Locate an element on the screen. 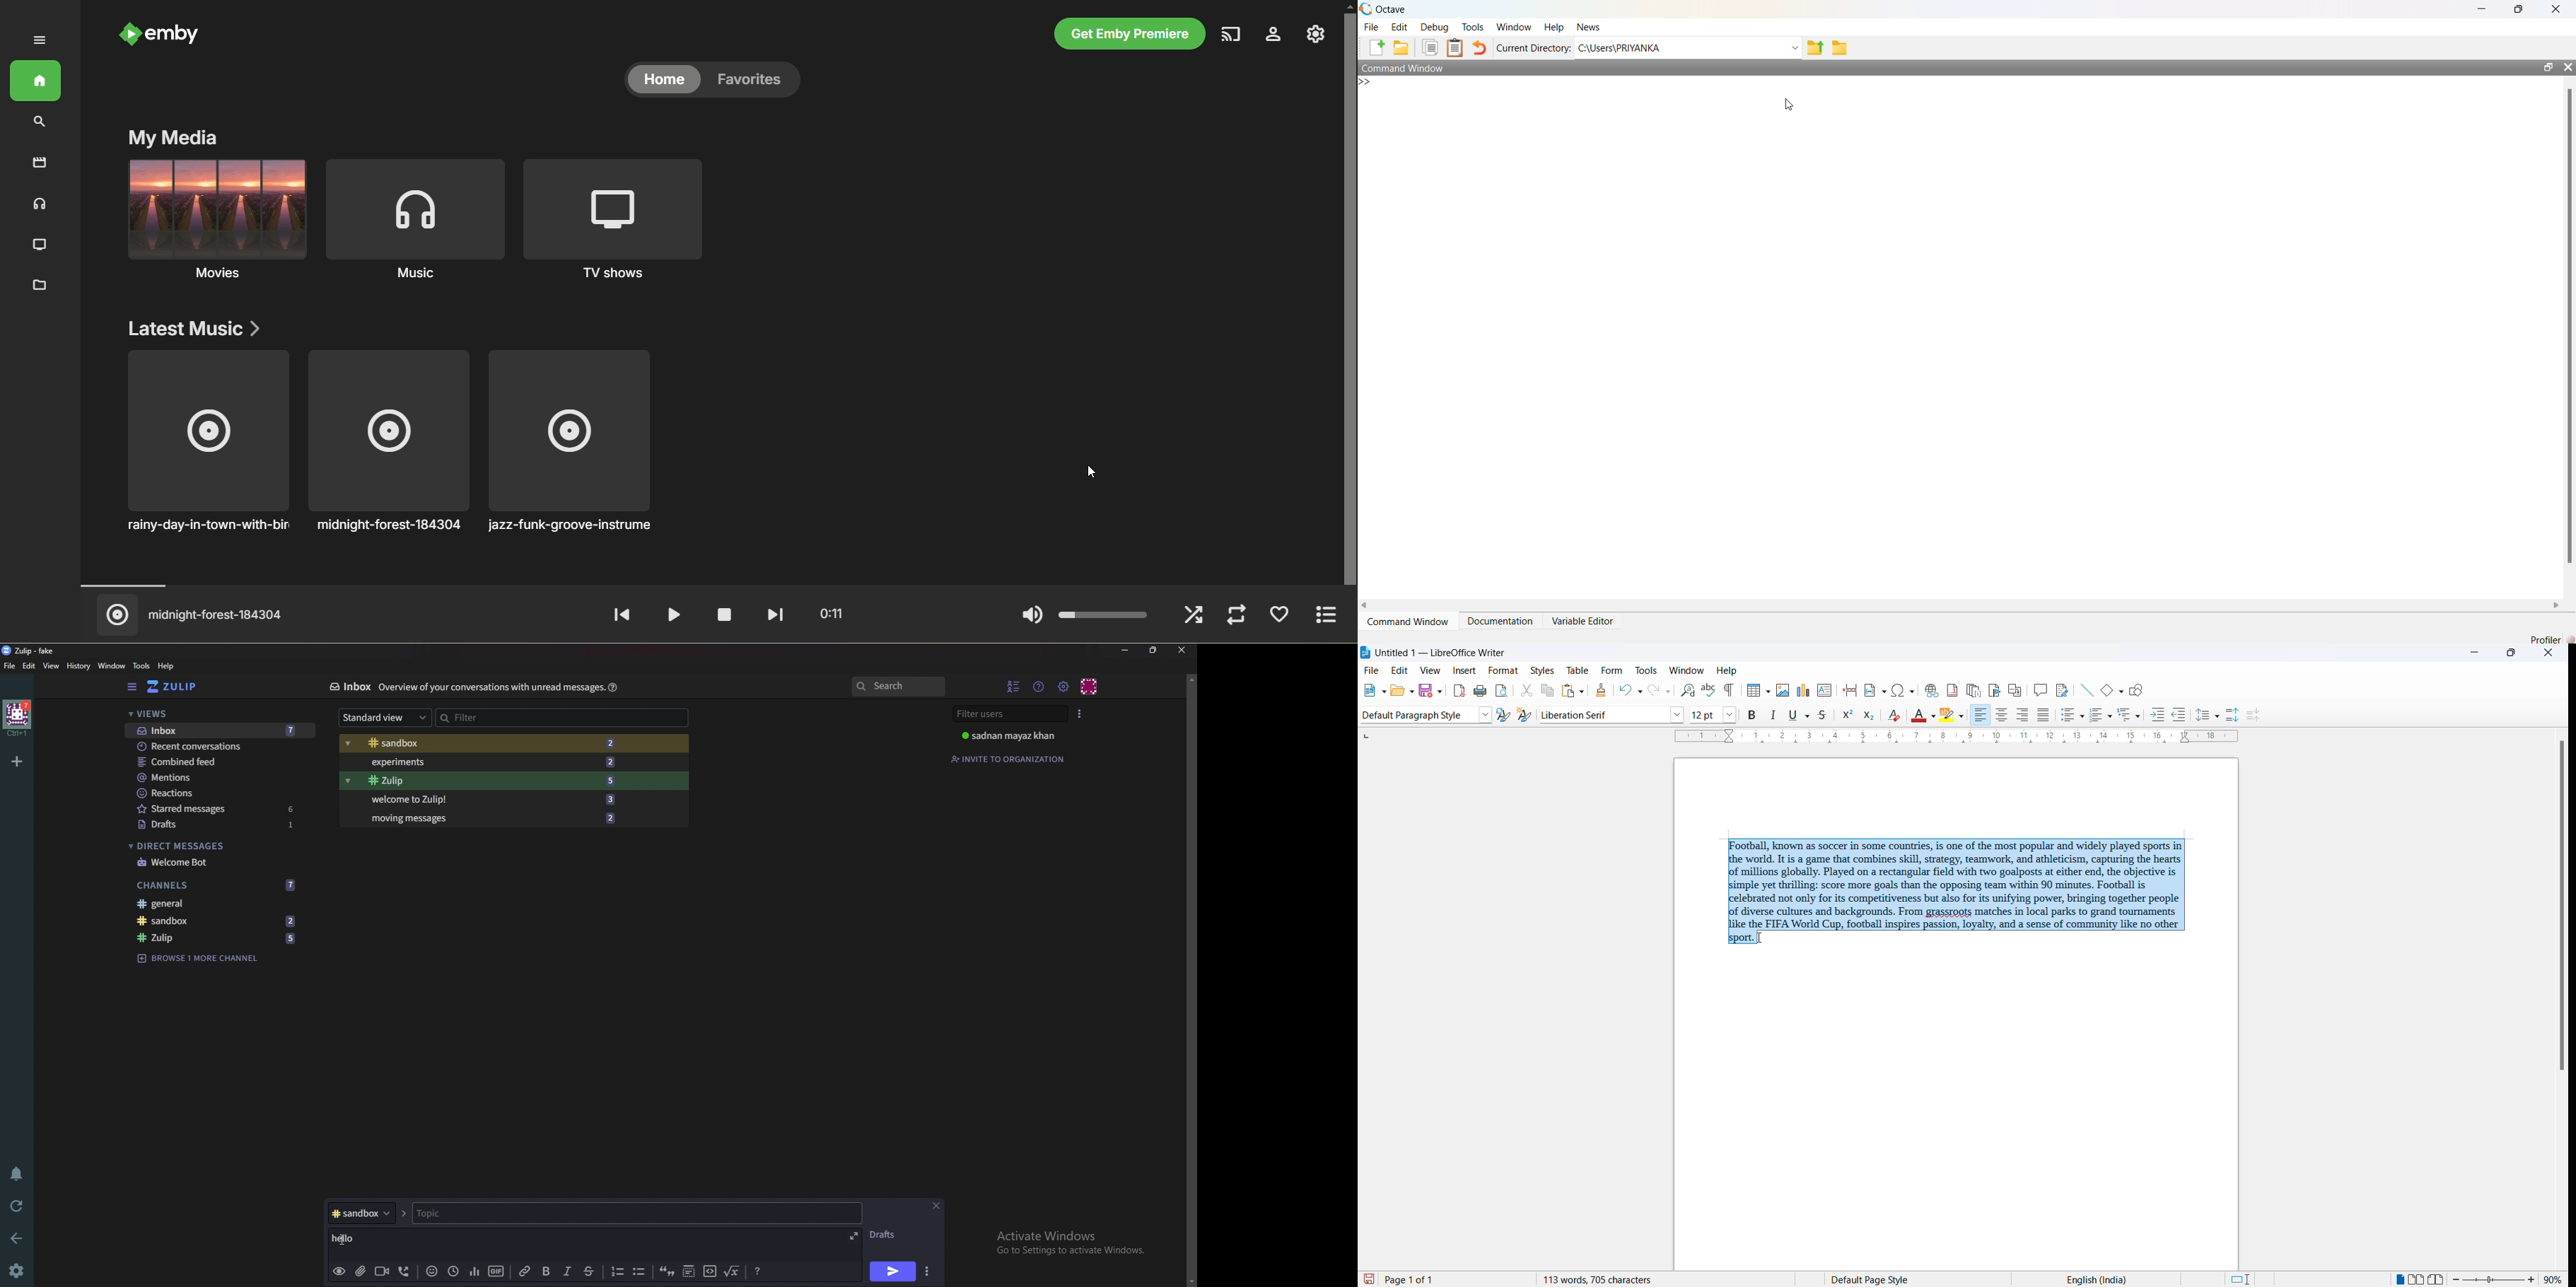 Image resolution: width=2576 pixels, height=1288 pixels. open options is located at coordinates (1408, 690).